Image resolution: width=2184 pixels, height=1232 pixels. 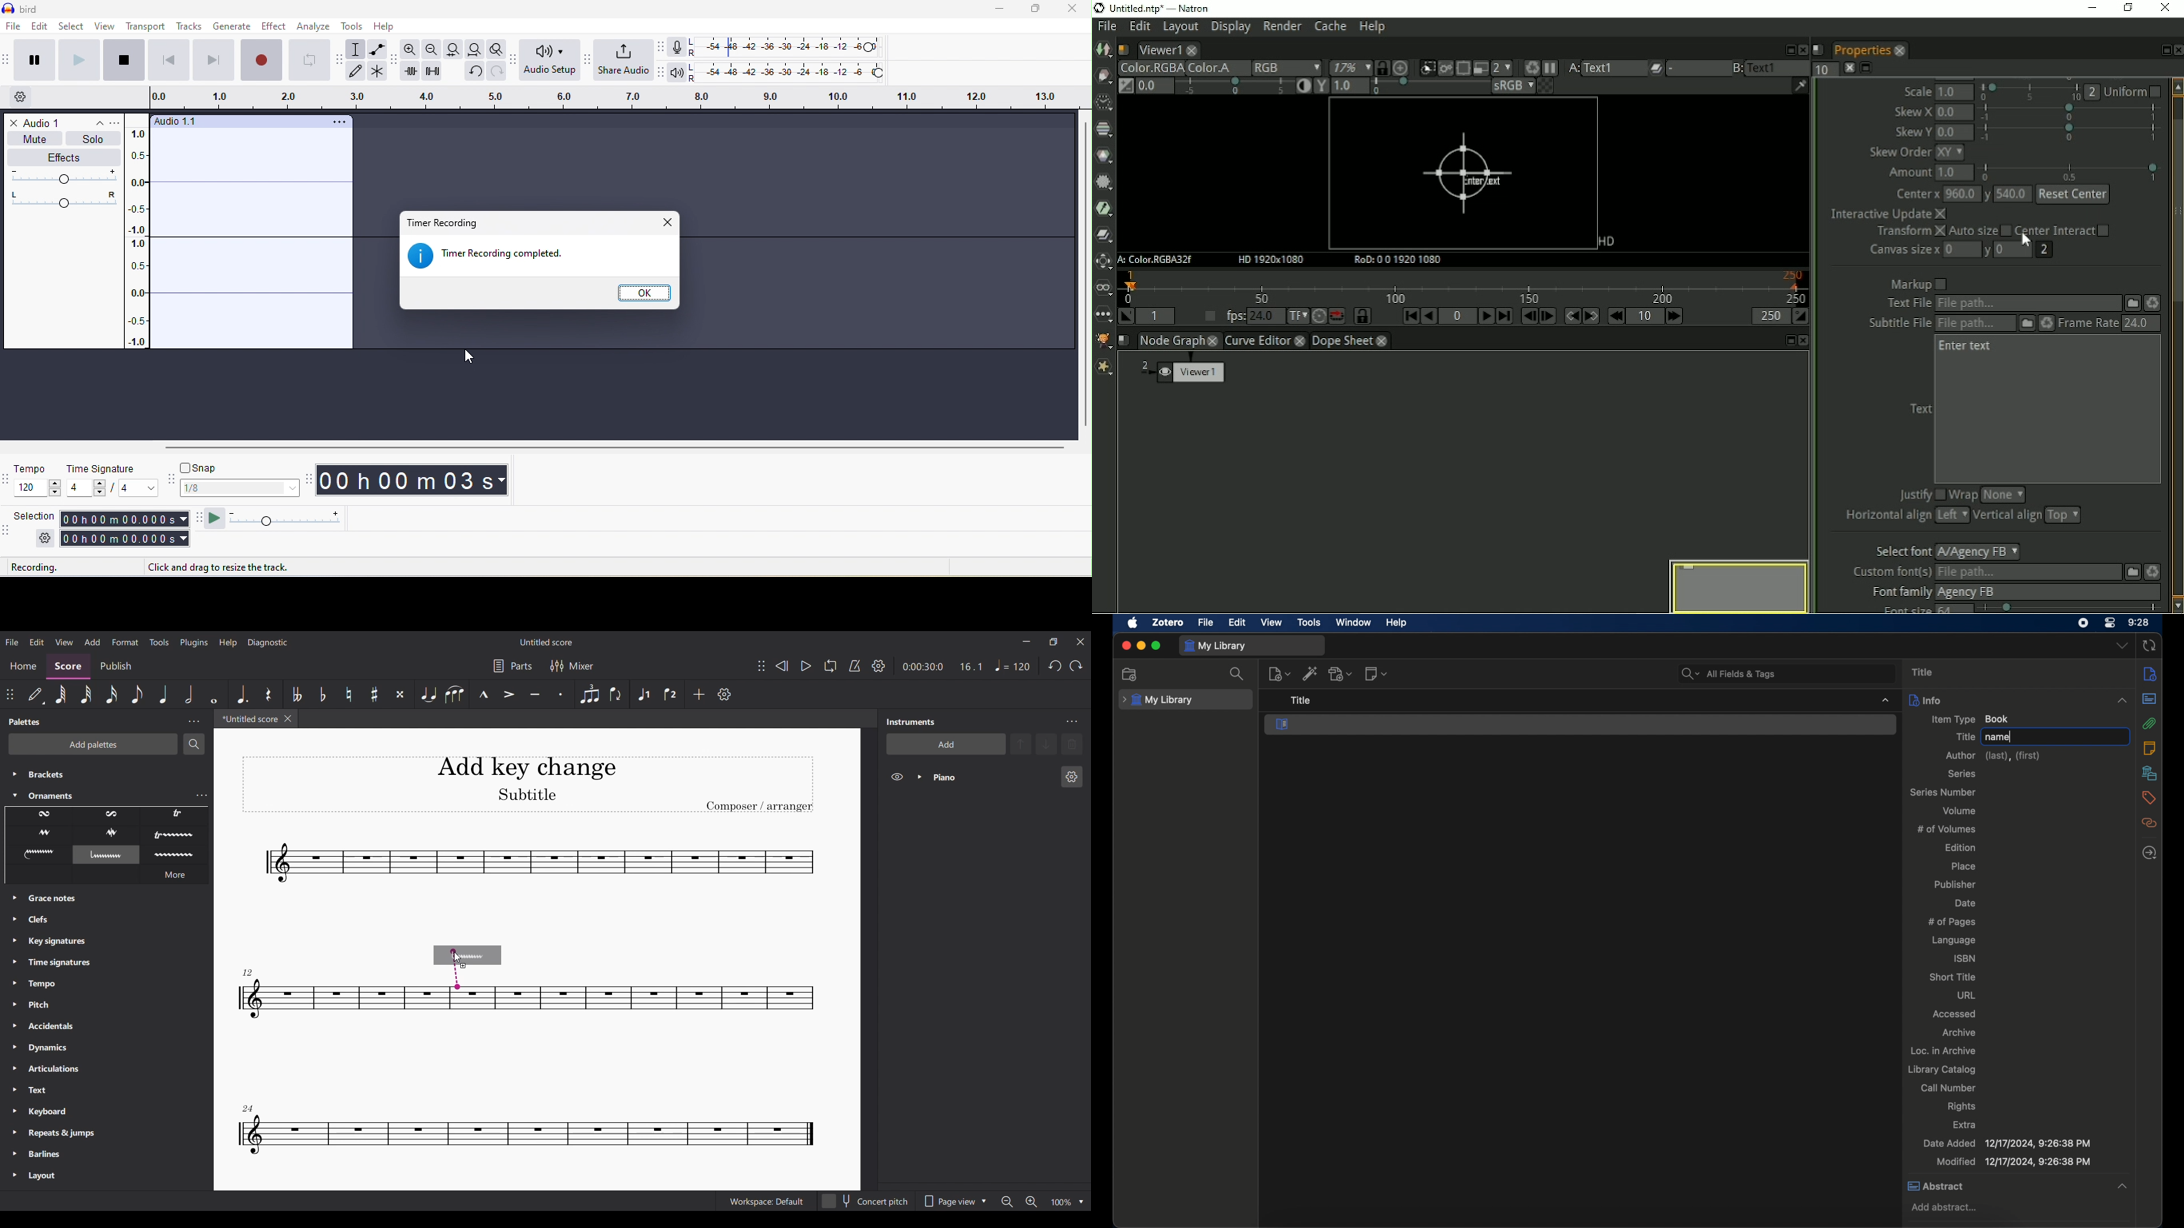 What do you see at coordinates (268, 642) in the screenshot?
I see `Diagnostic menu` at bounding box center [268, 642].